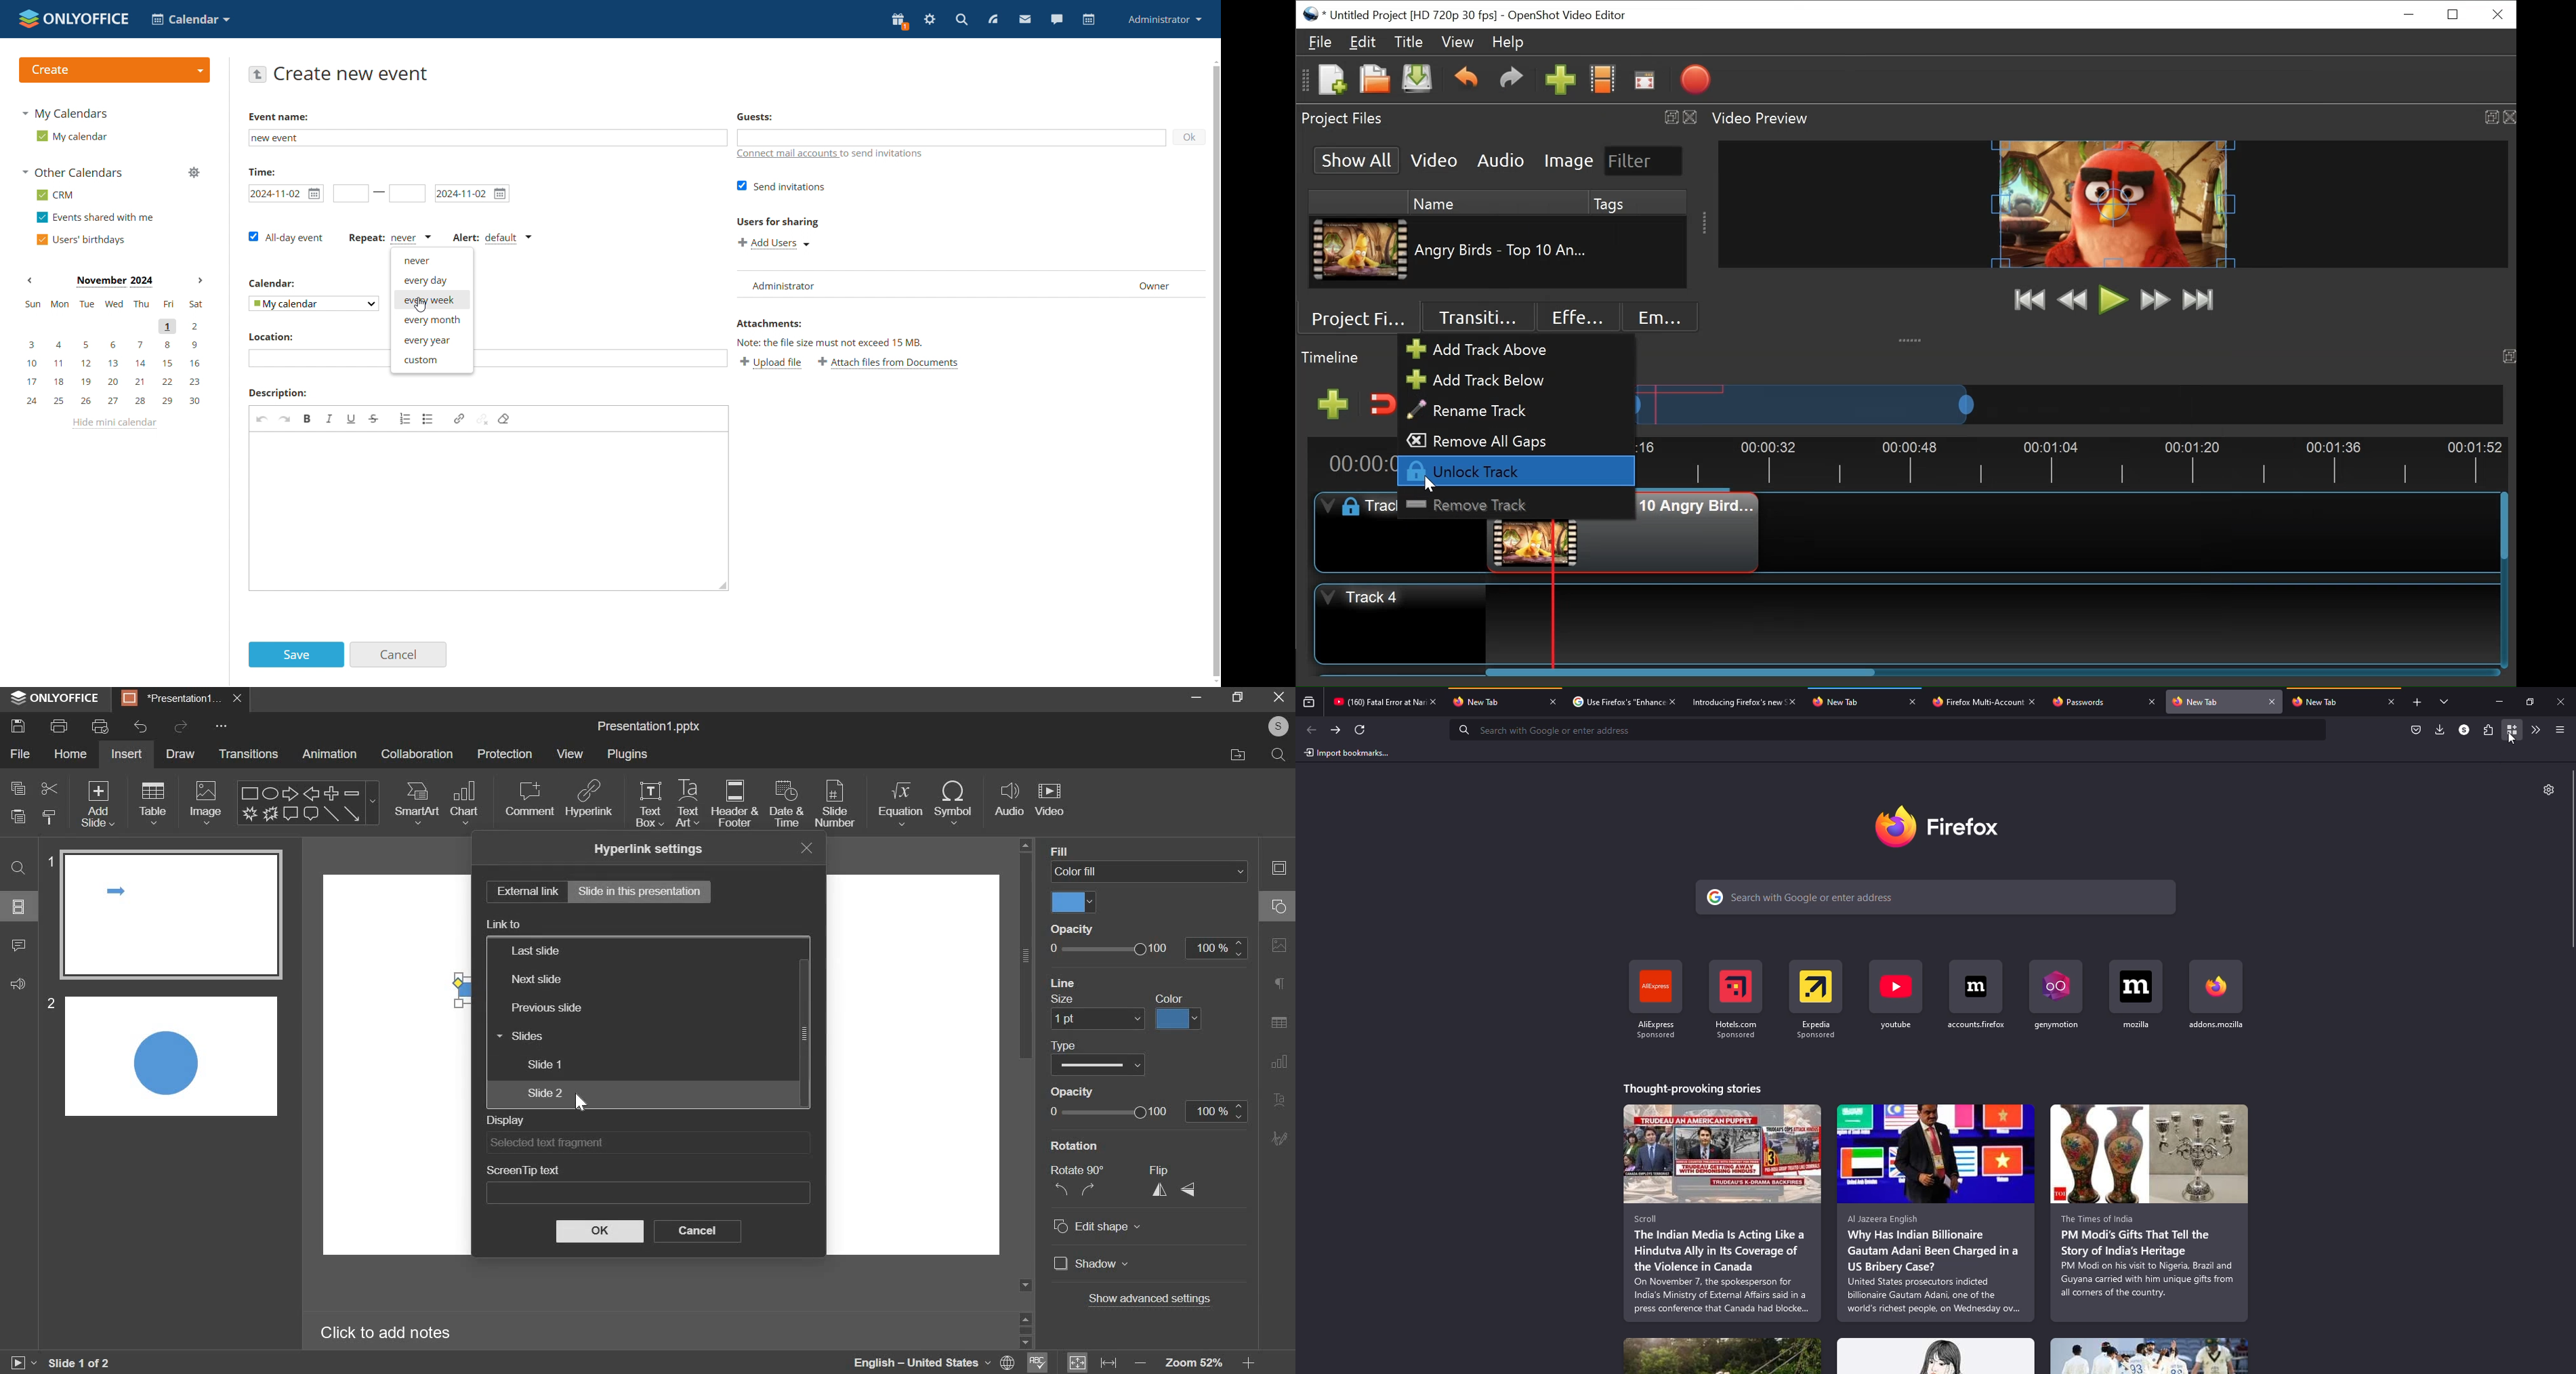 The image size is (2576, 1400). Describe the element at coordinates (1282, 984) in the screenshot. I see `Paragraph settings` at that location.